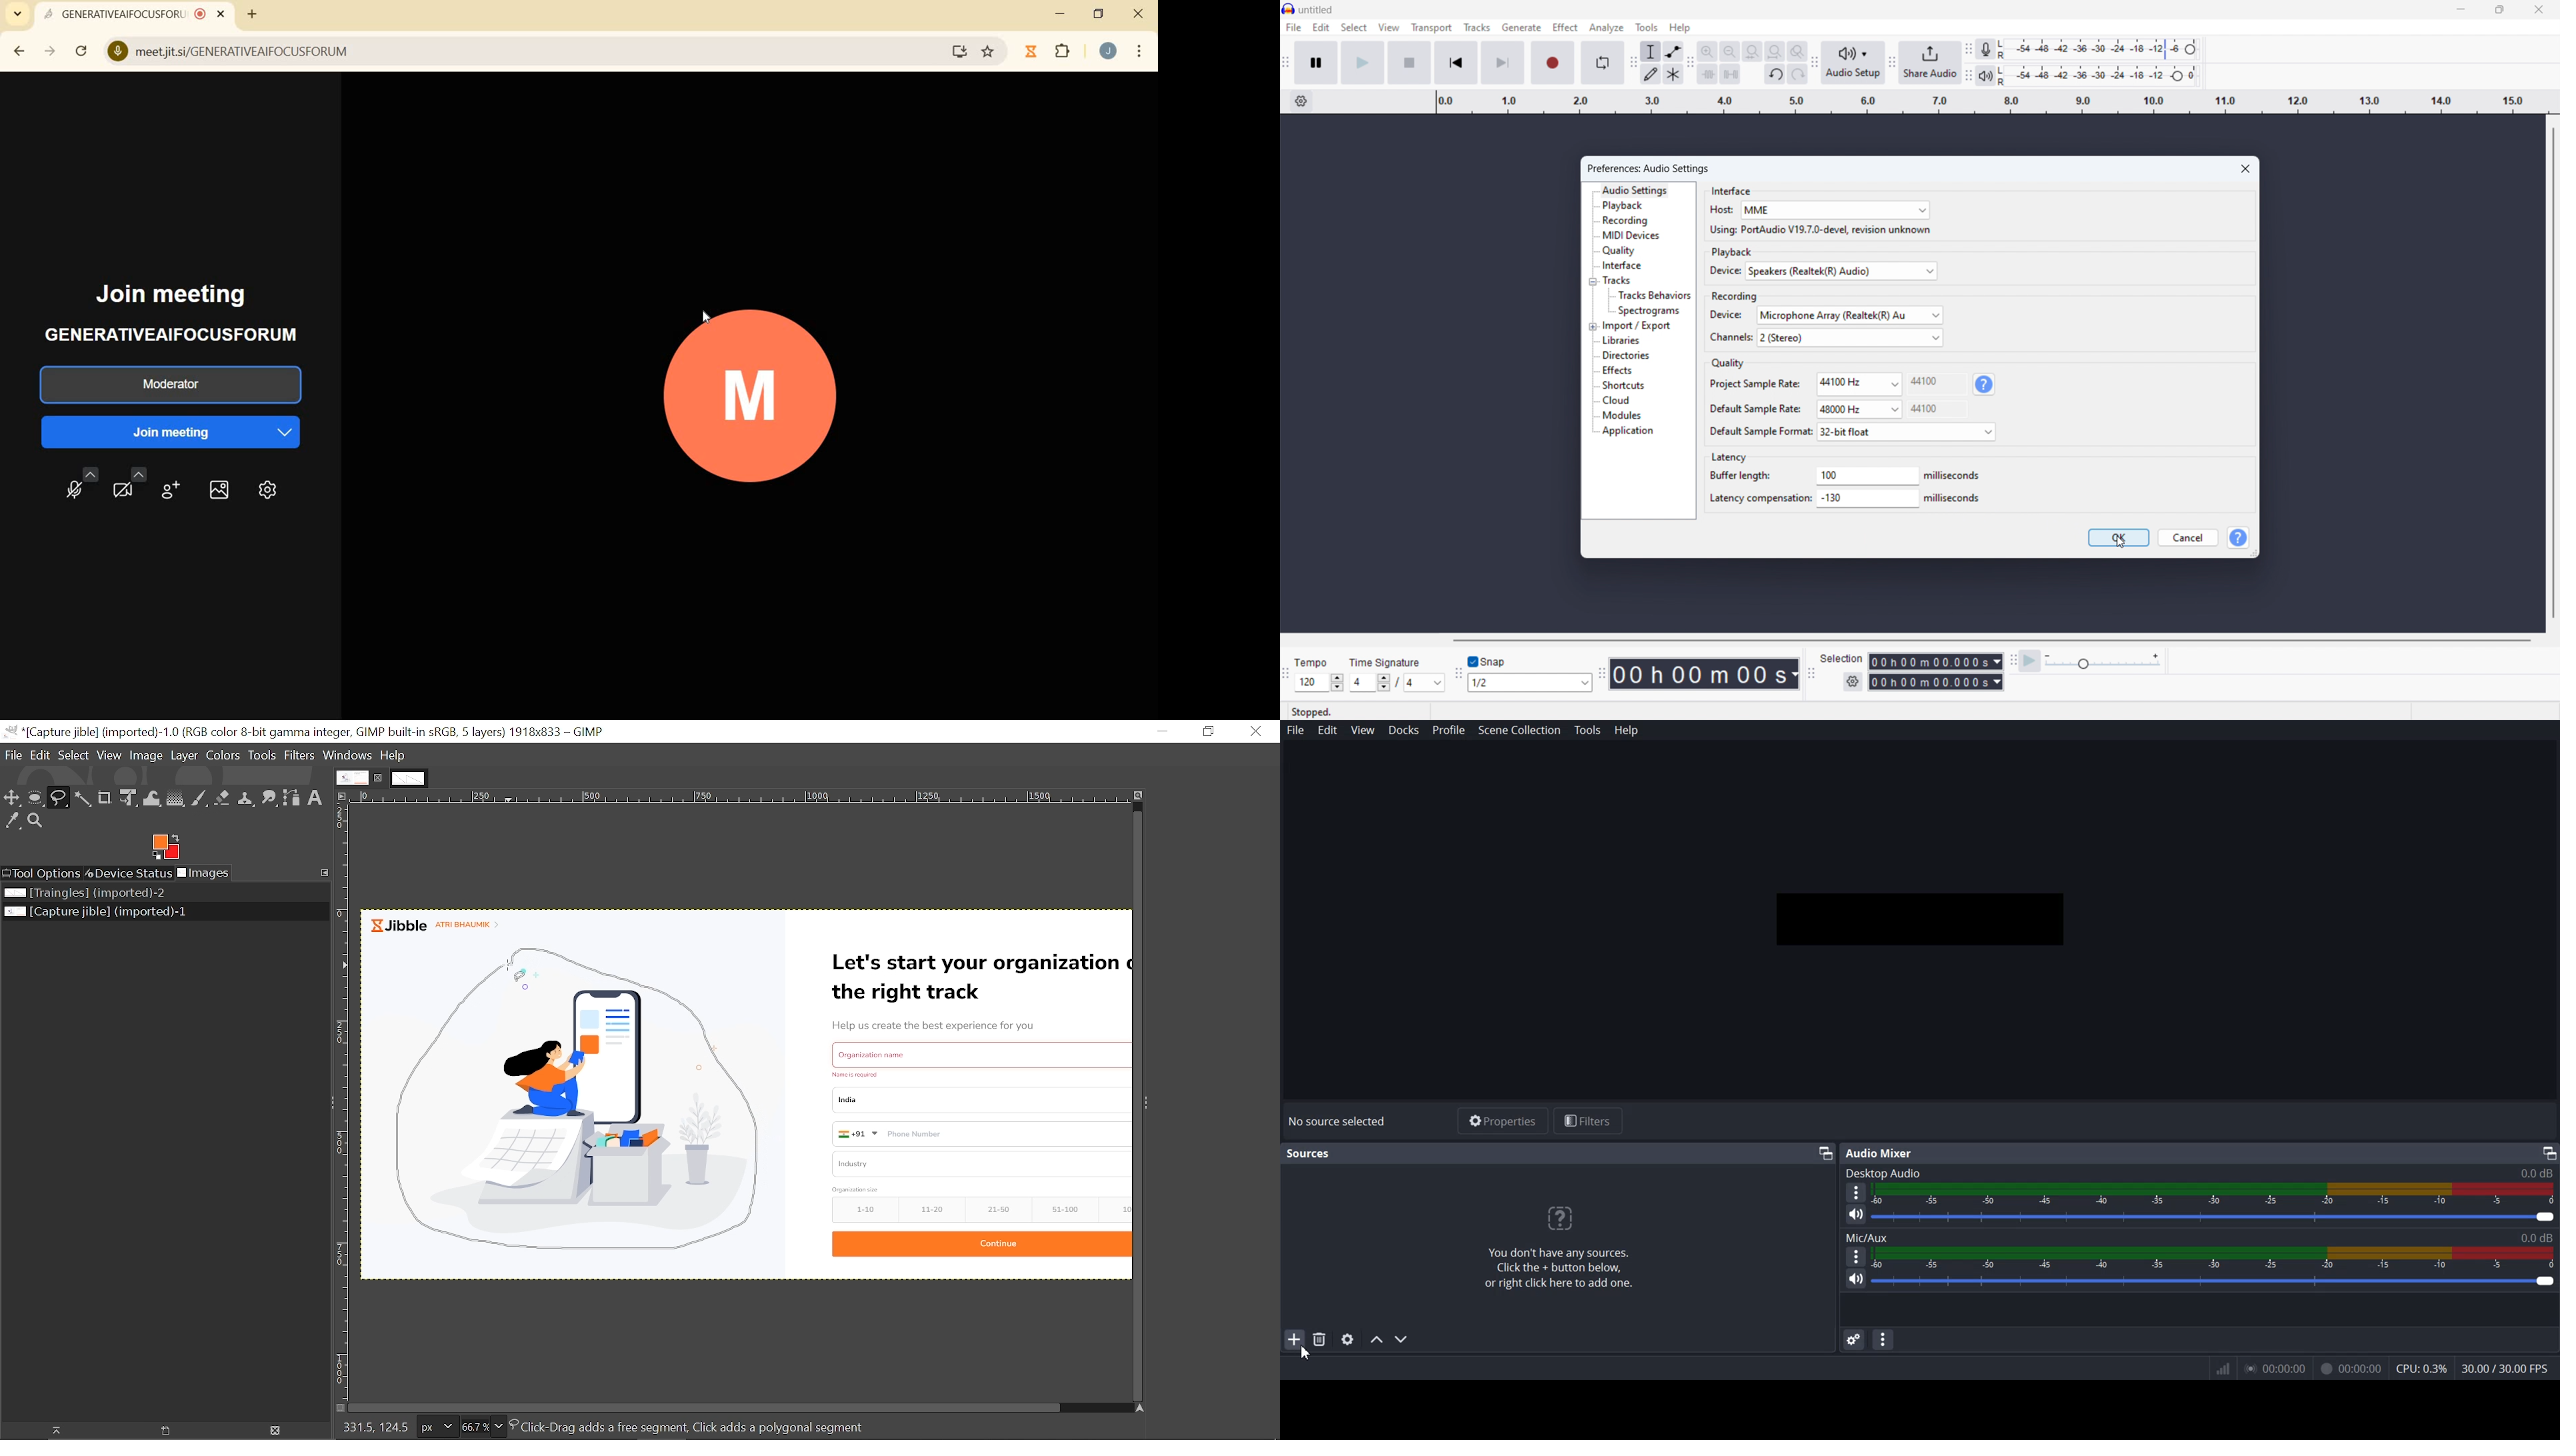 The image size is (2576, 1456). Describe the element at coordinates (1854, 1256) in the screenshot. I see `More ` at that location.